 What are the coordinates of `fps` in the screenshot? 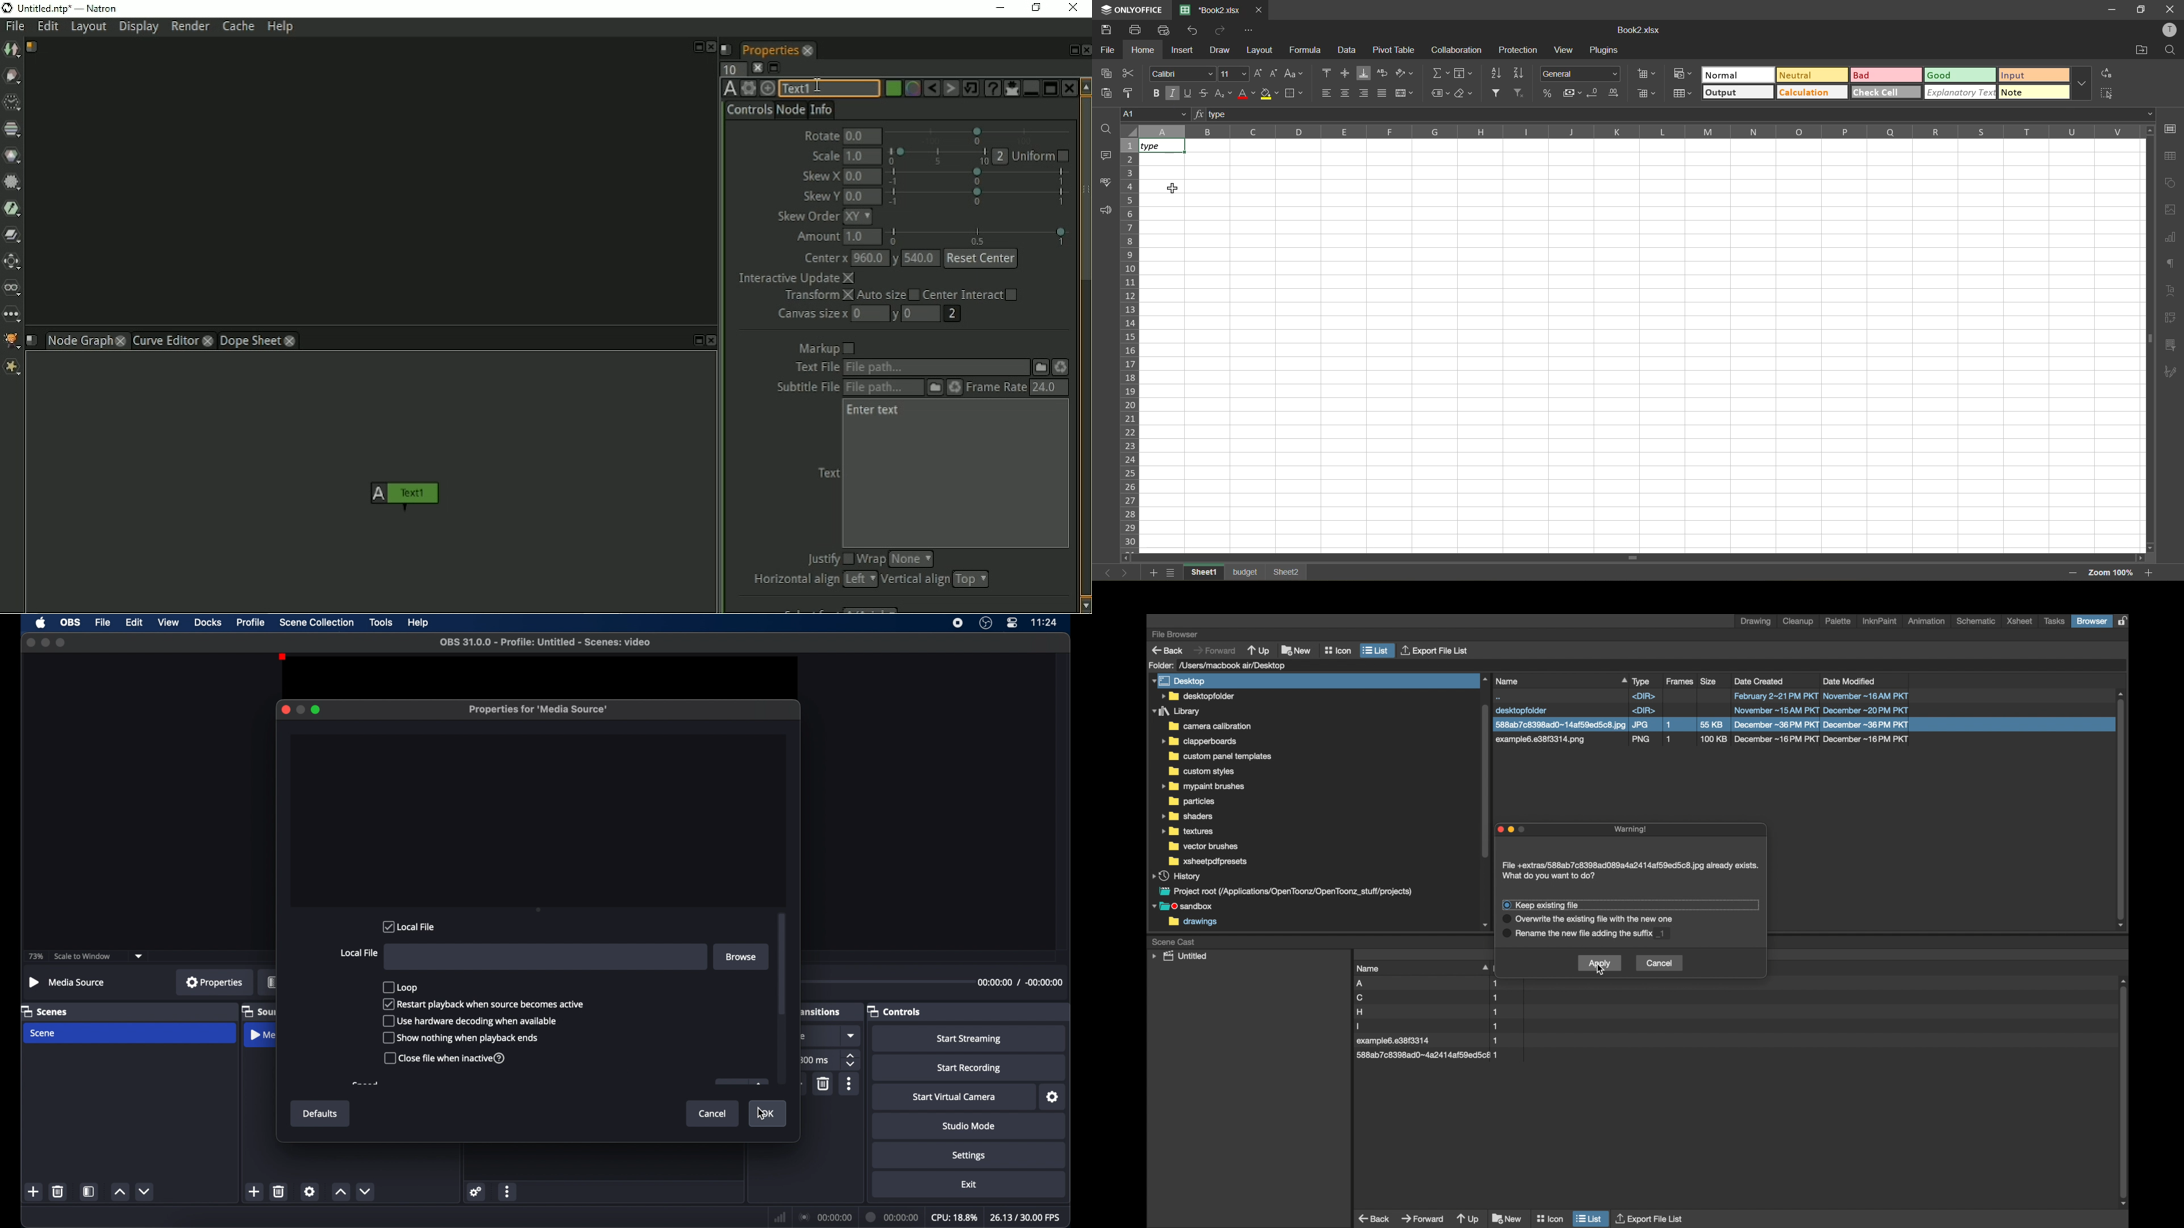 It's located at (1026, 1217).